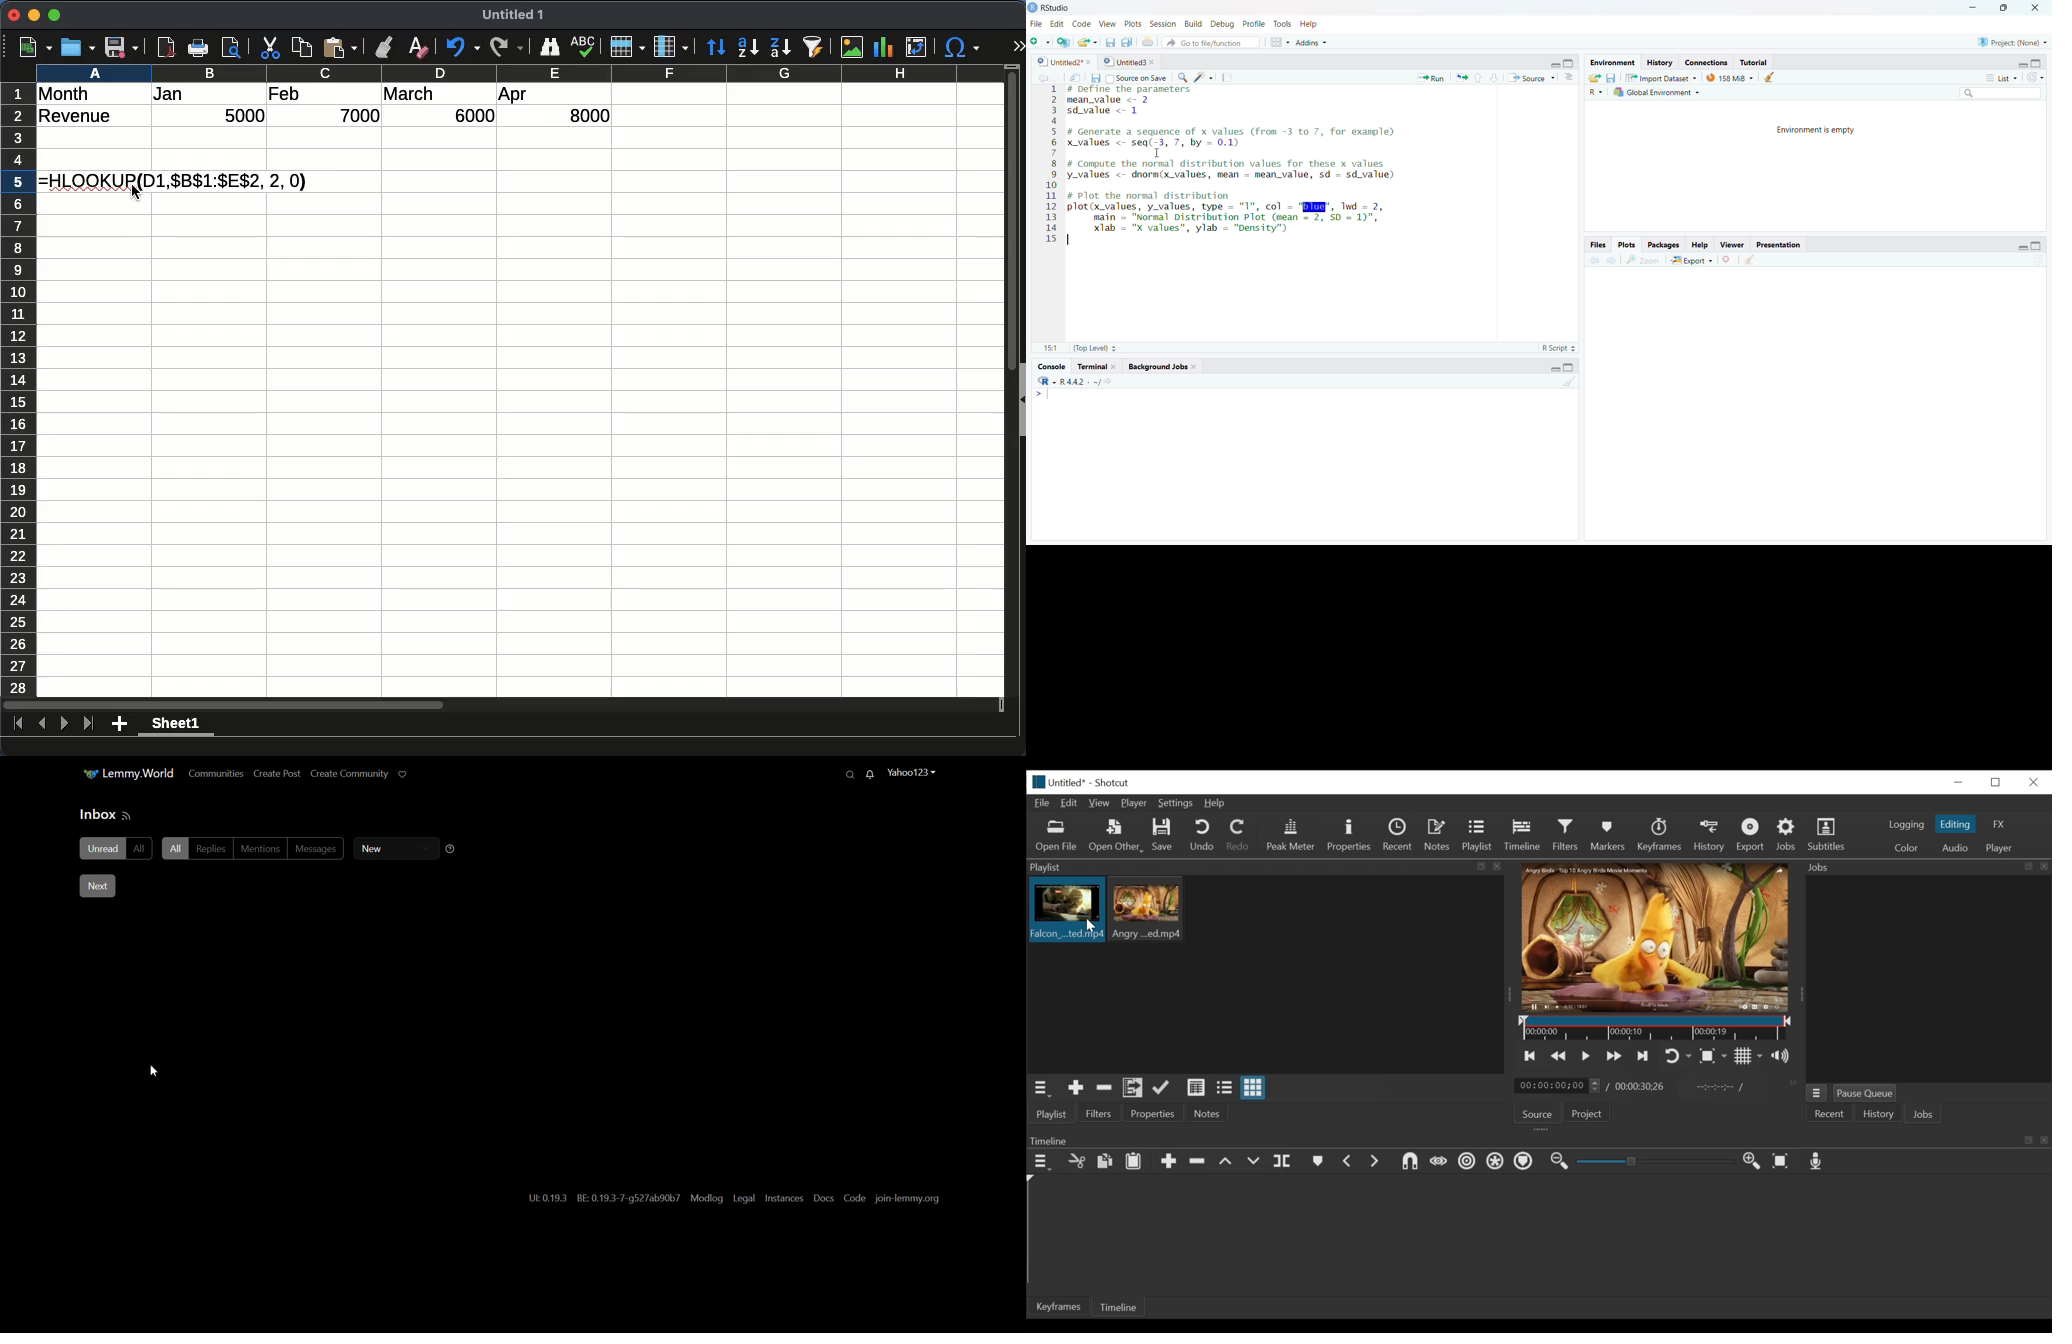 The width and height of the screenshot is (2072, 1344). Describe the element at coordinates (853, 1200) in the screenshot. I see `Code` at that location.